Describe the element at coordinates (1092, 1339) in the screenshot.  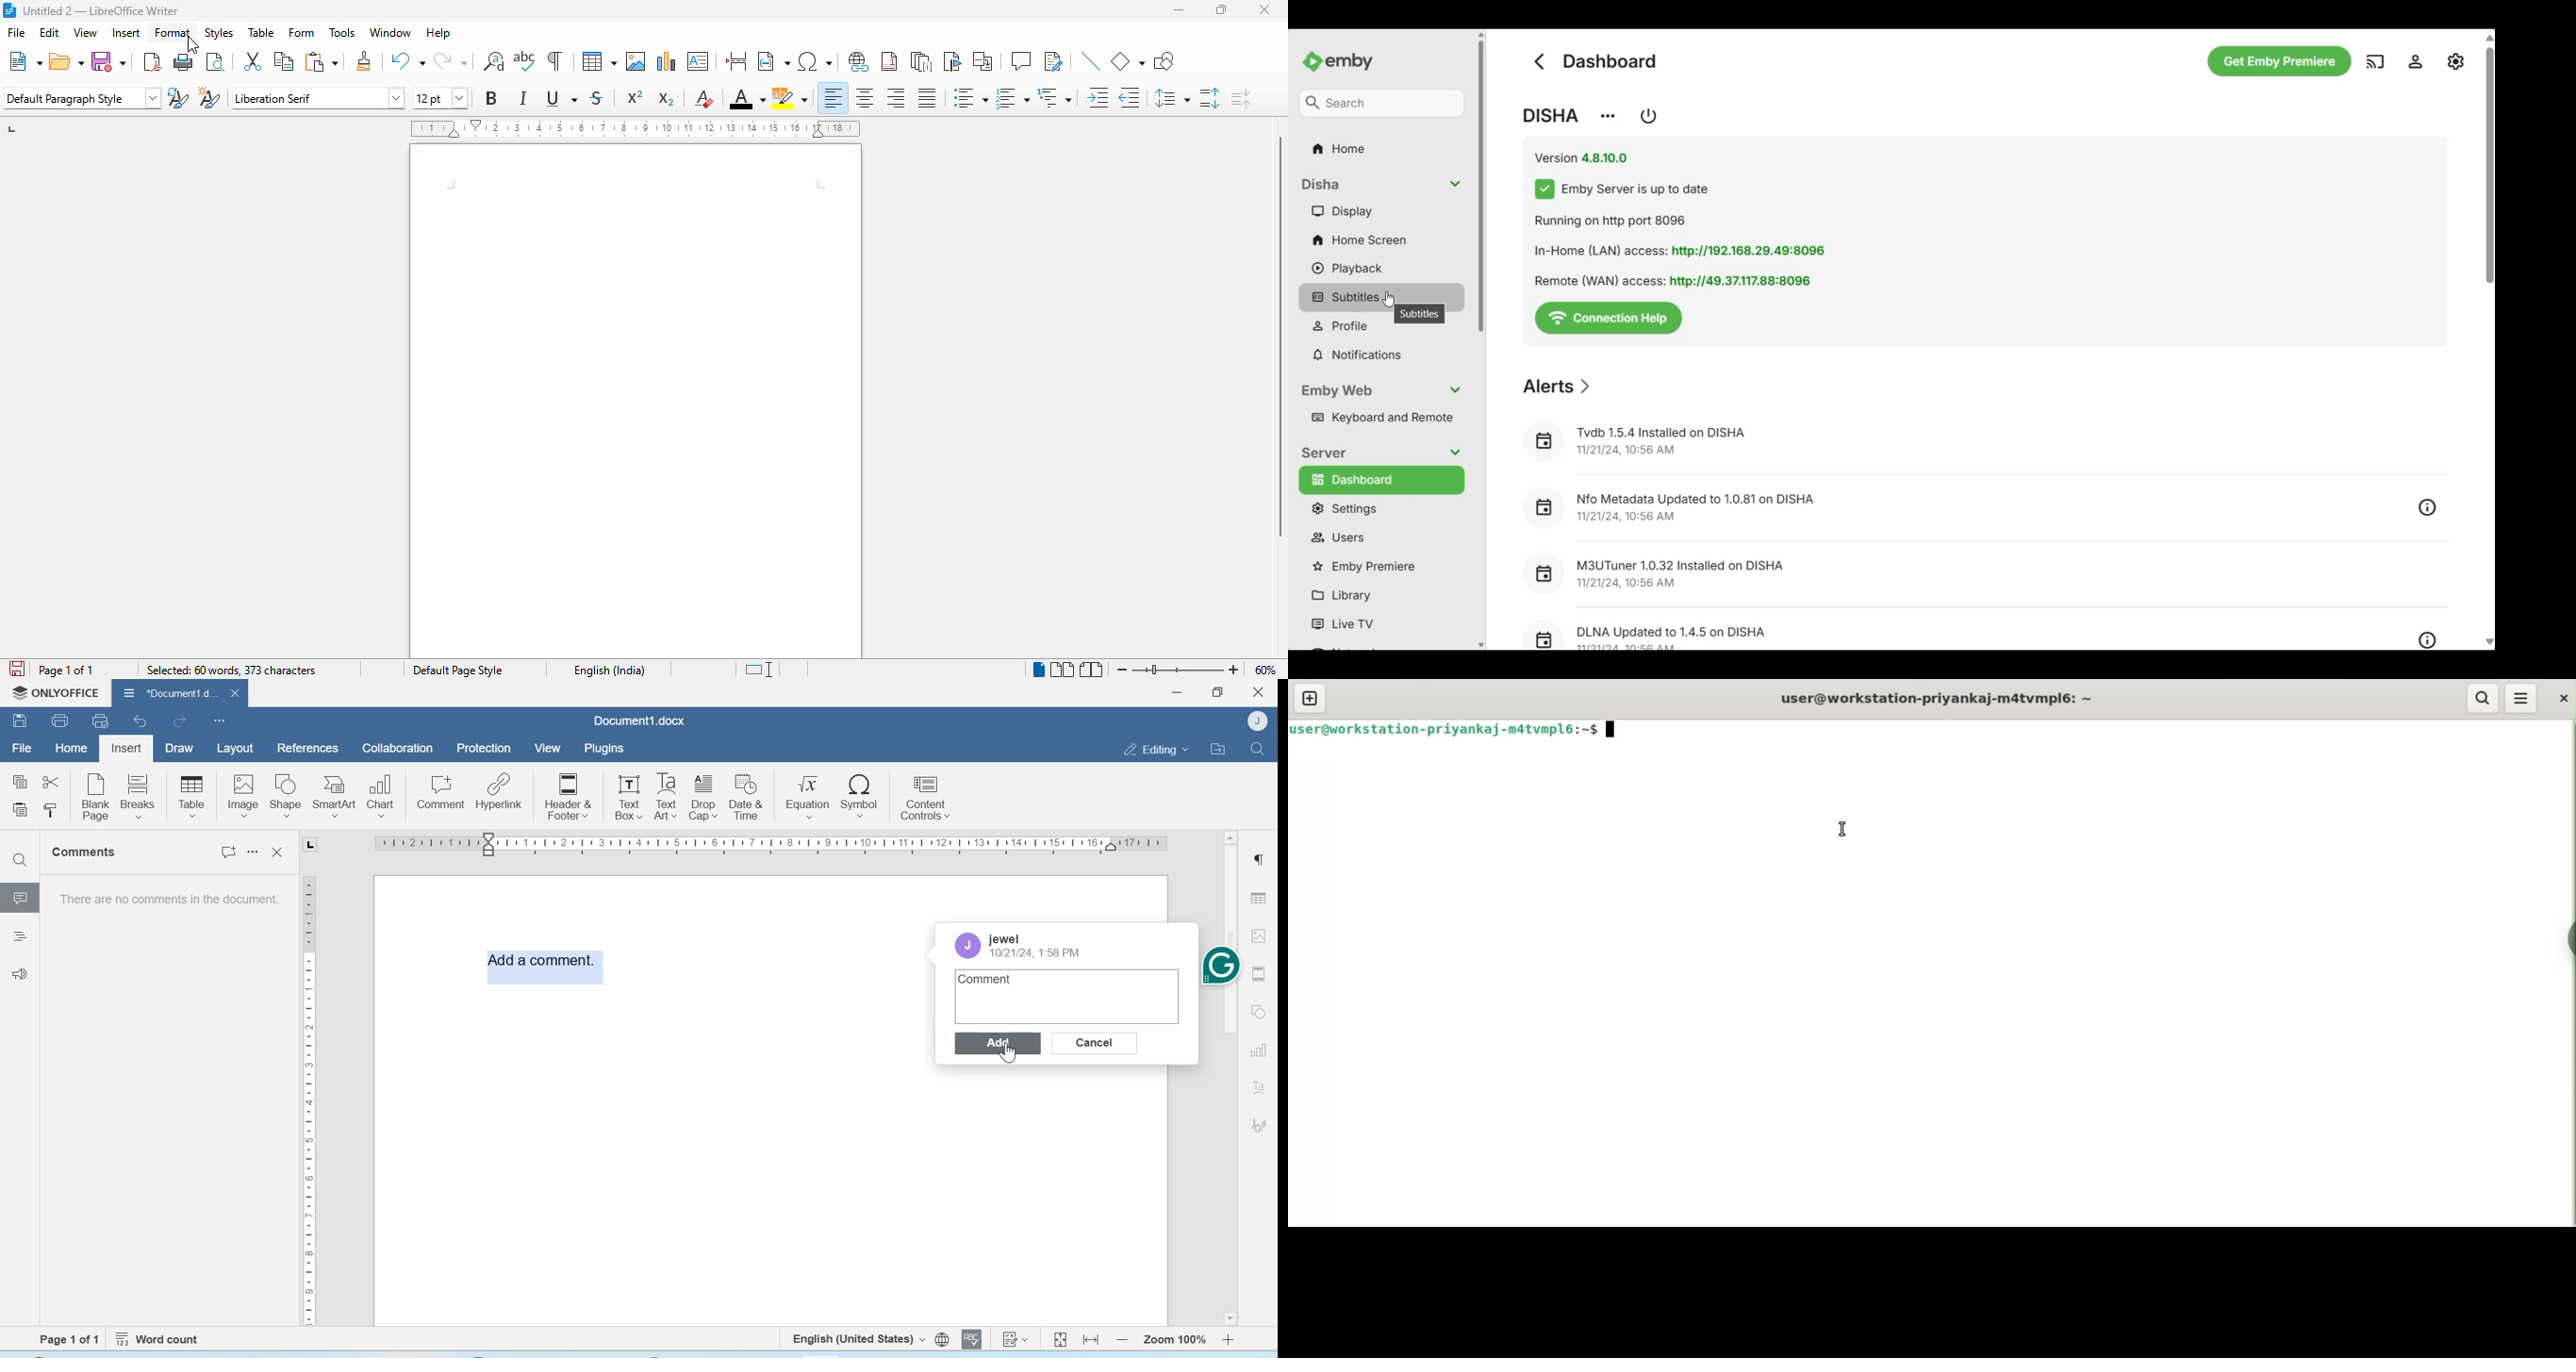
I see `Fit to width` at that location.